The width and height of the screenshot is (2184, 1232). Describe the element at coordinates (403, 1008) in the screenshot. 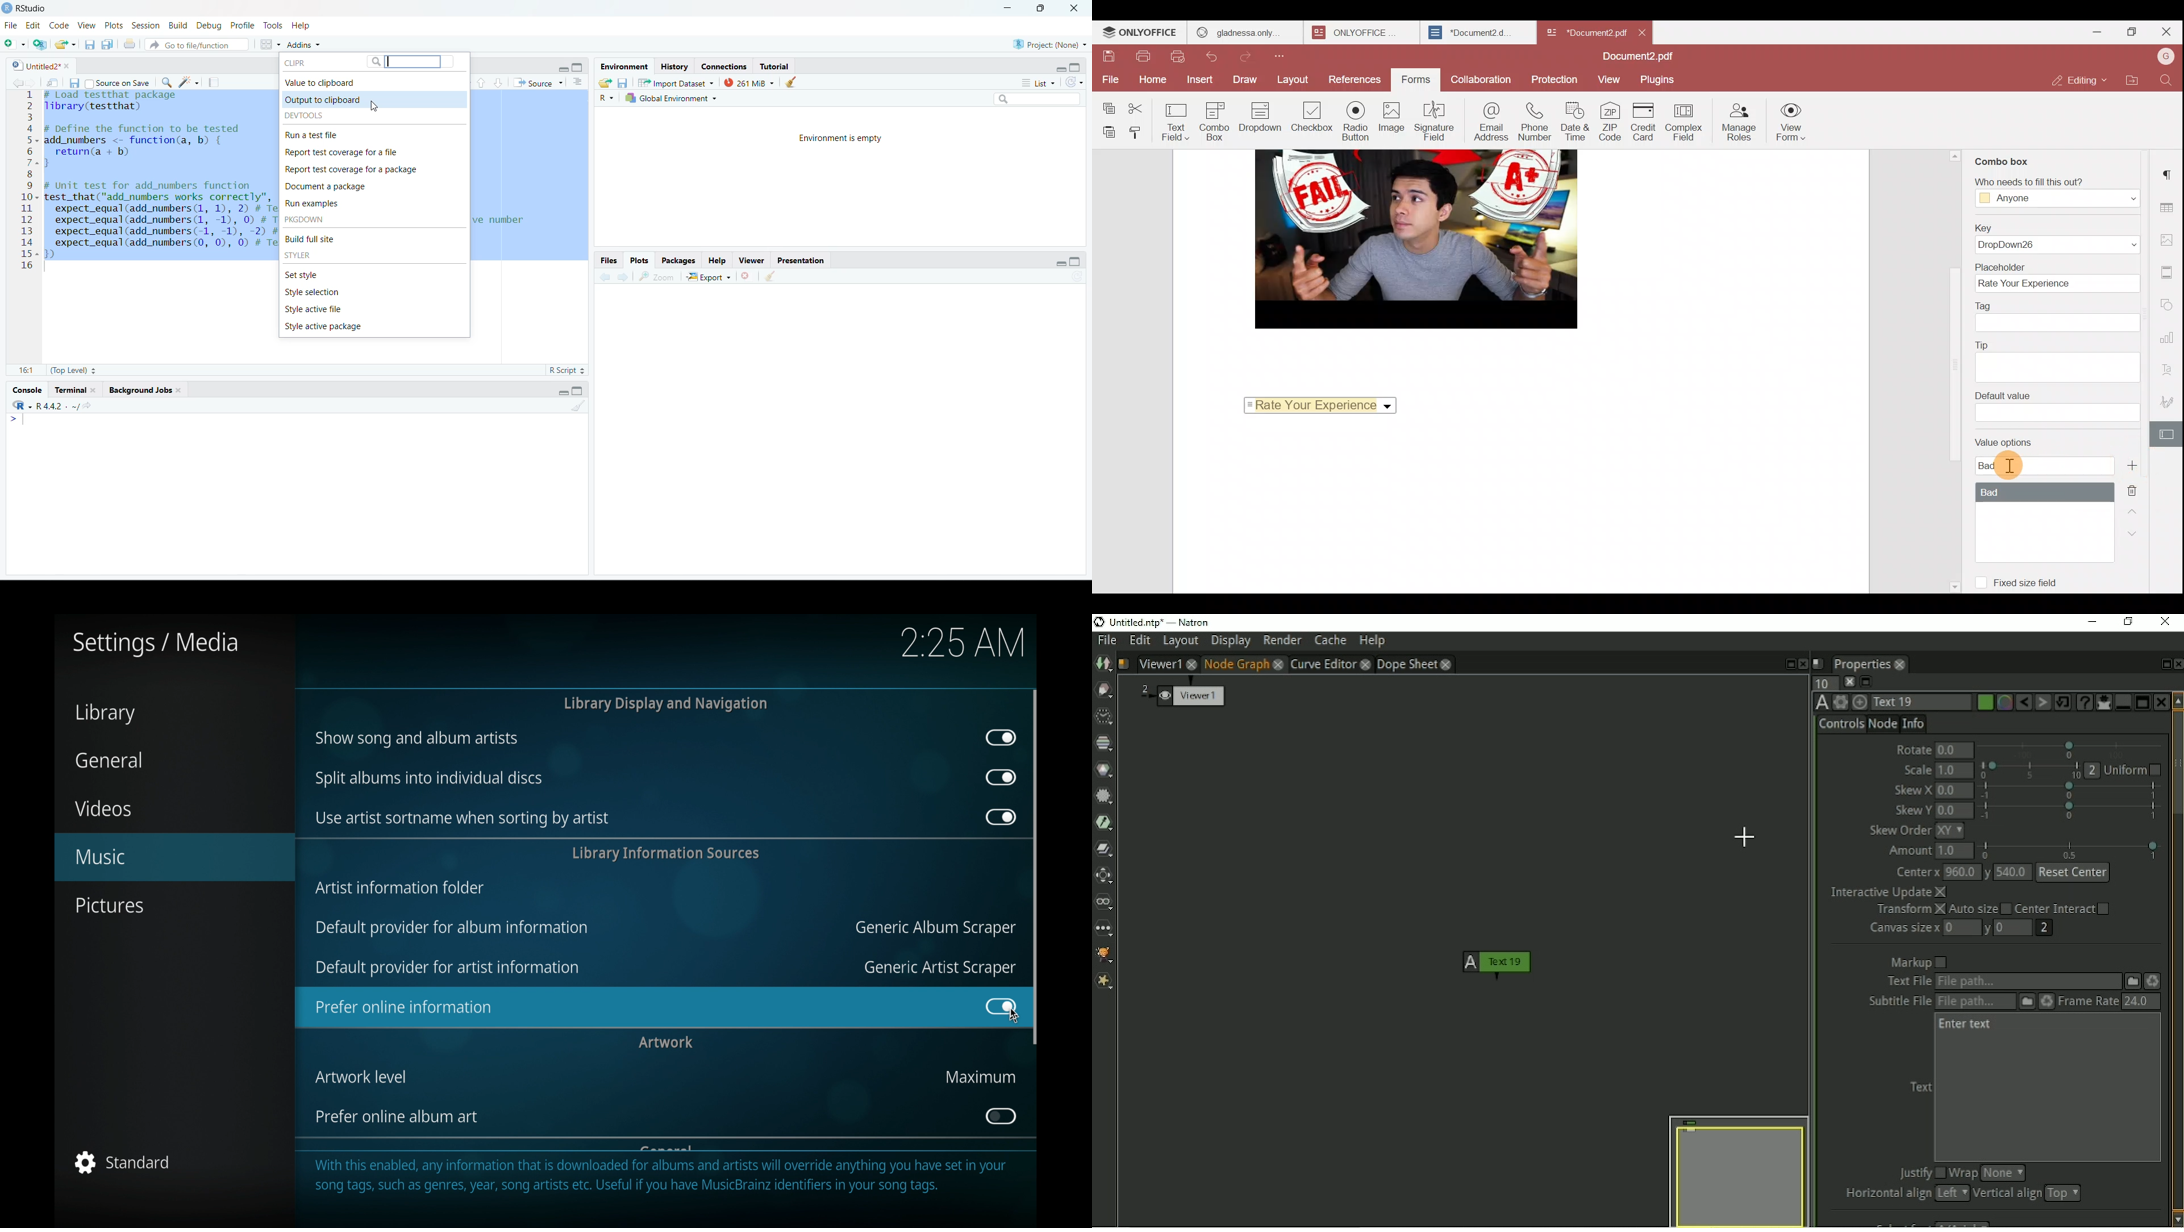

I see `prefer online information` at that location.